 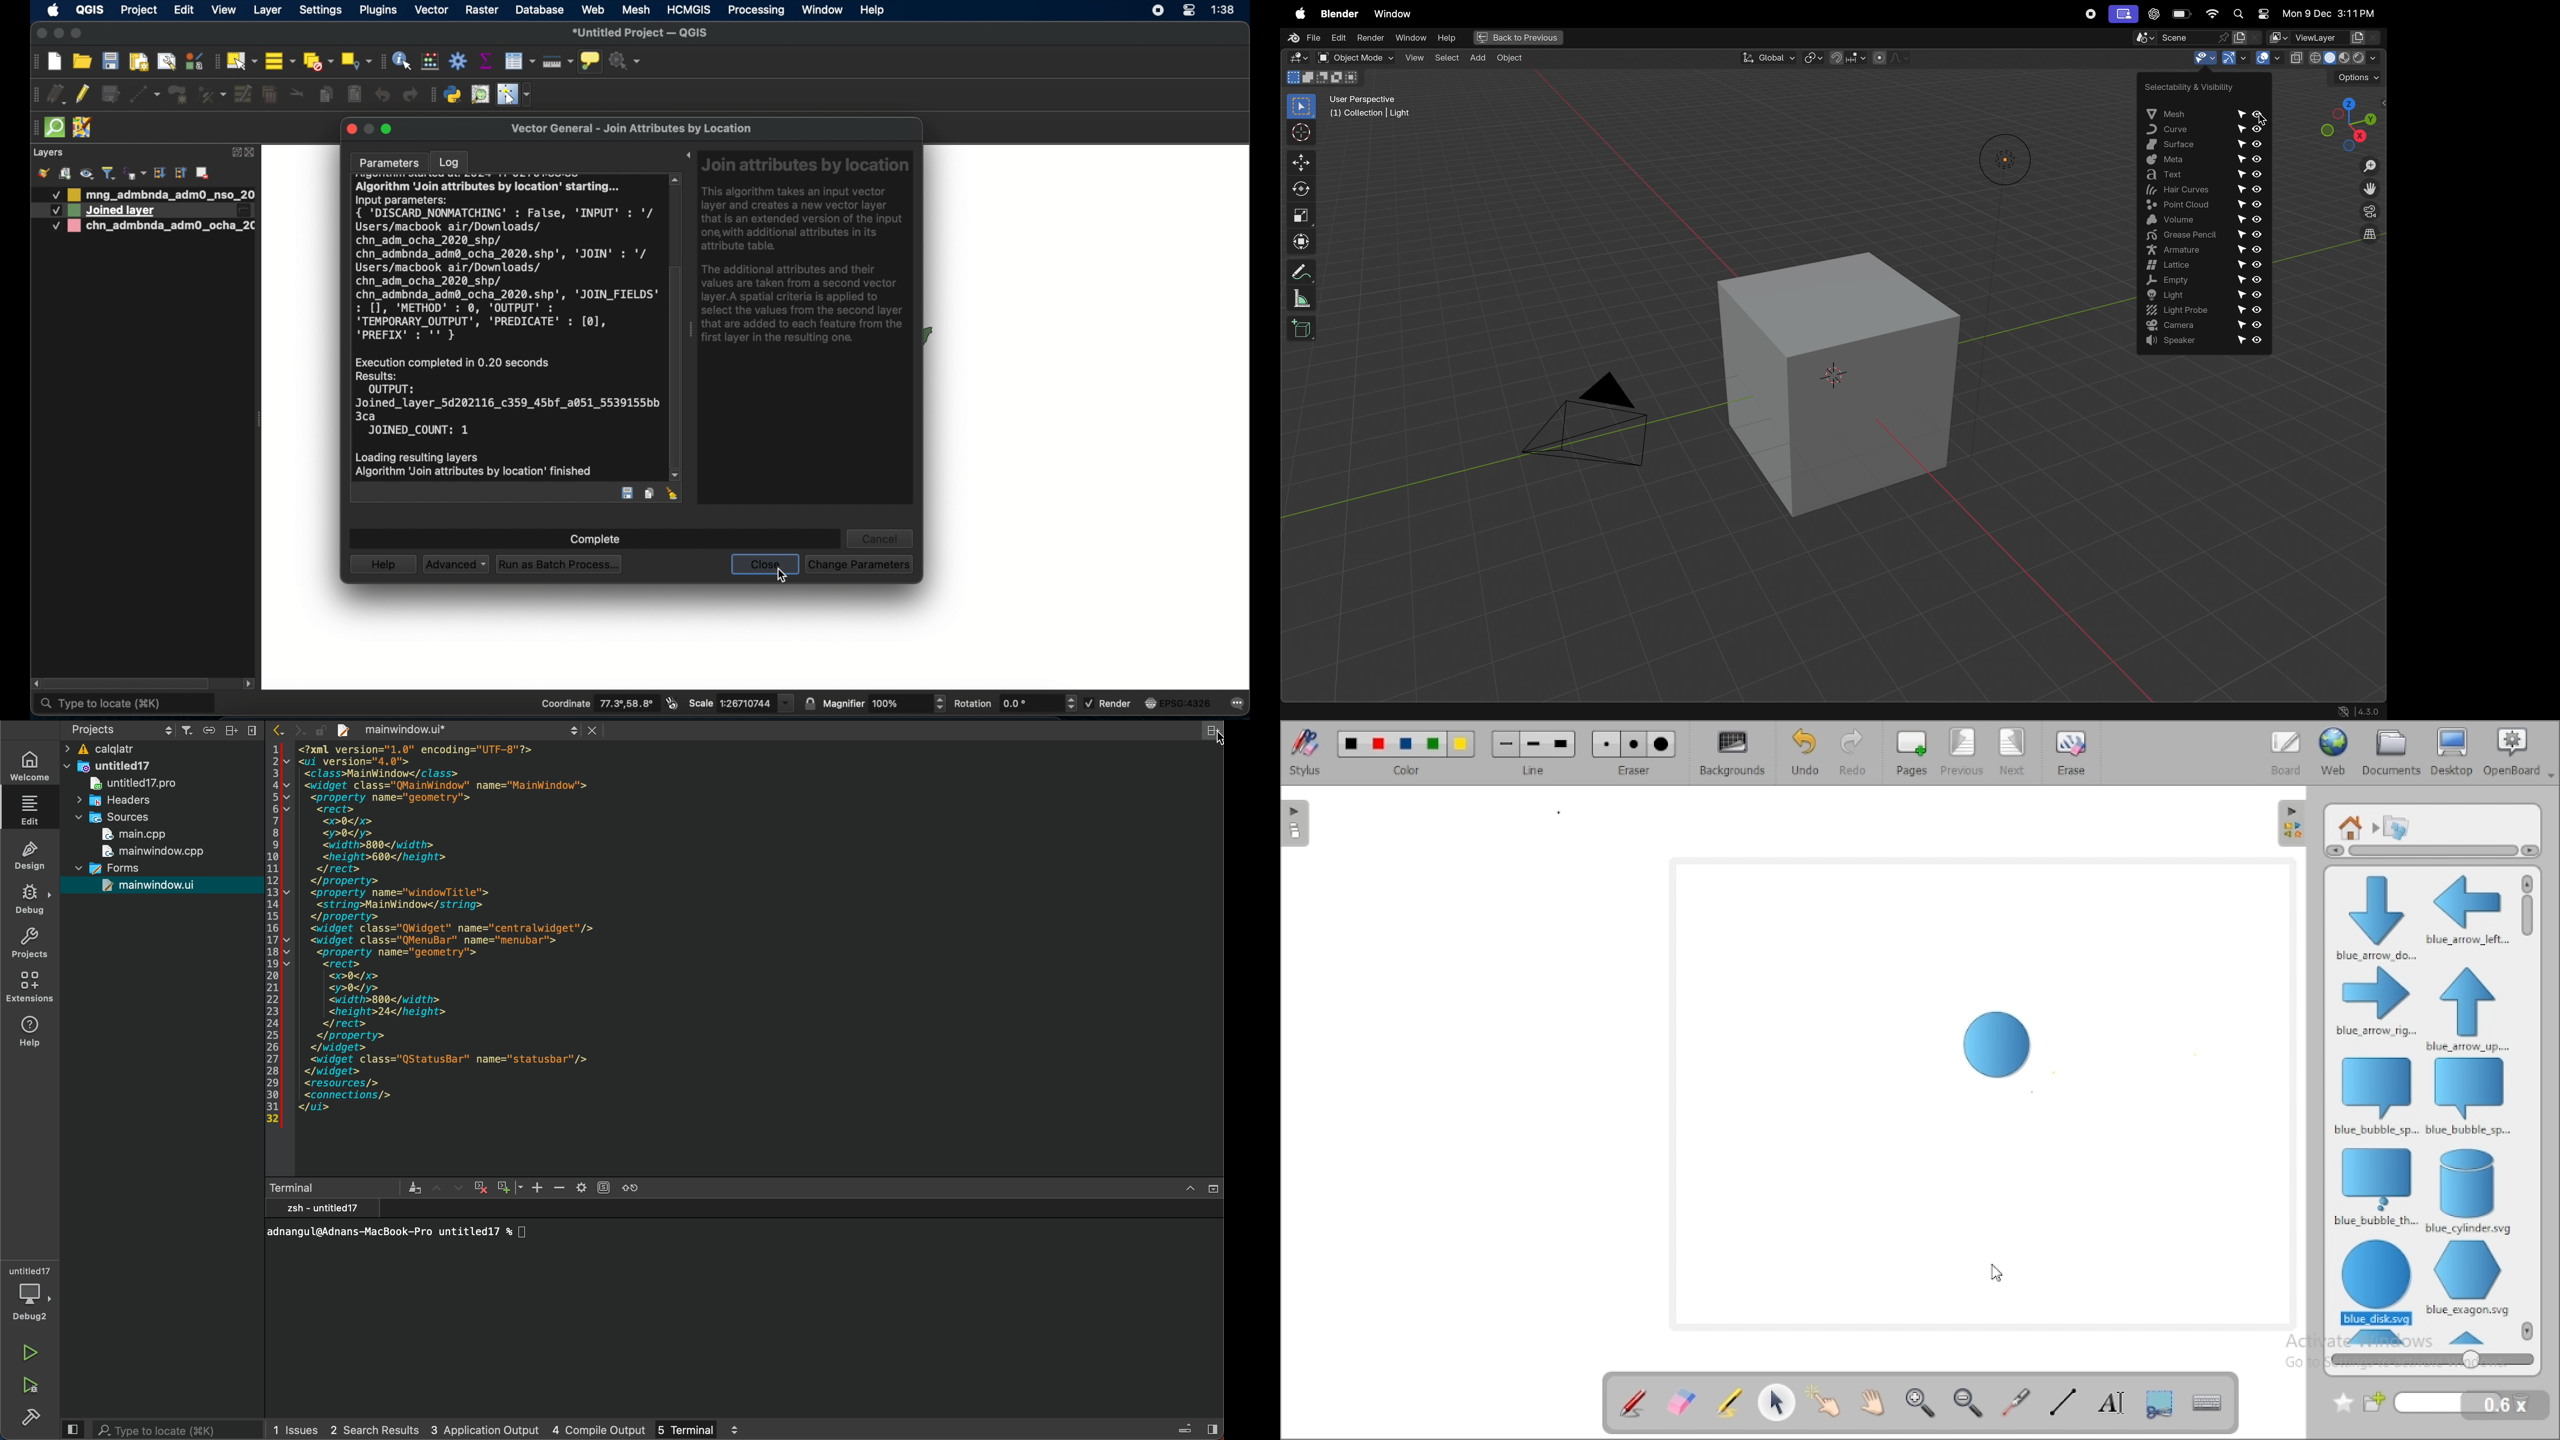 I want to click on board, so click(x=2286, y=752).